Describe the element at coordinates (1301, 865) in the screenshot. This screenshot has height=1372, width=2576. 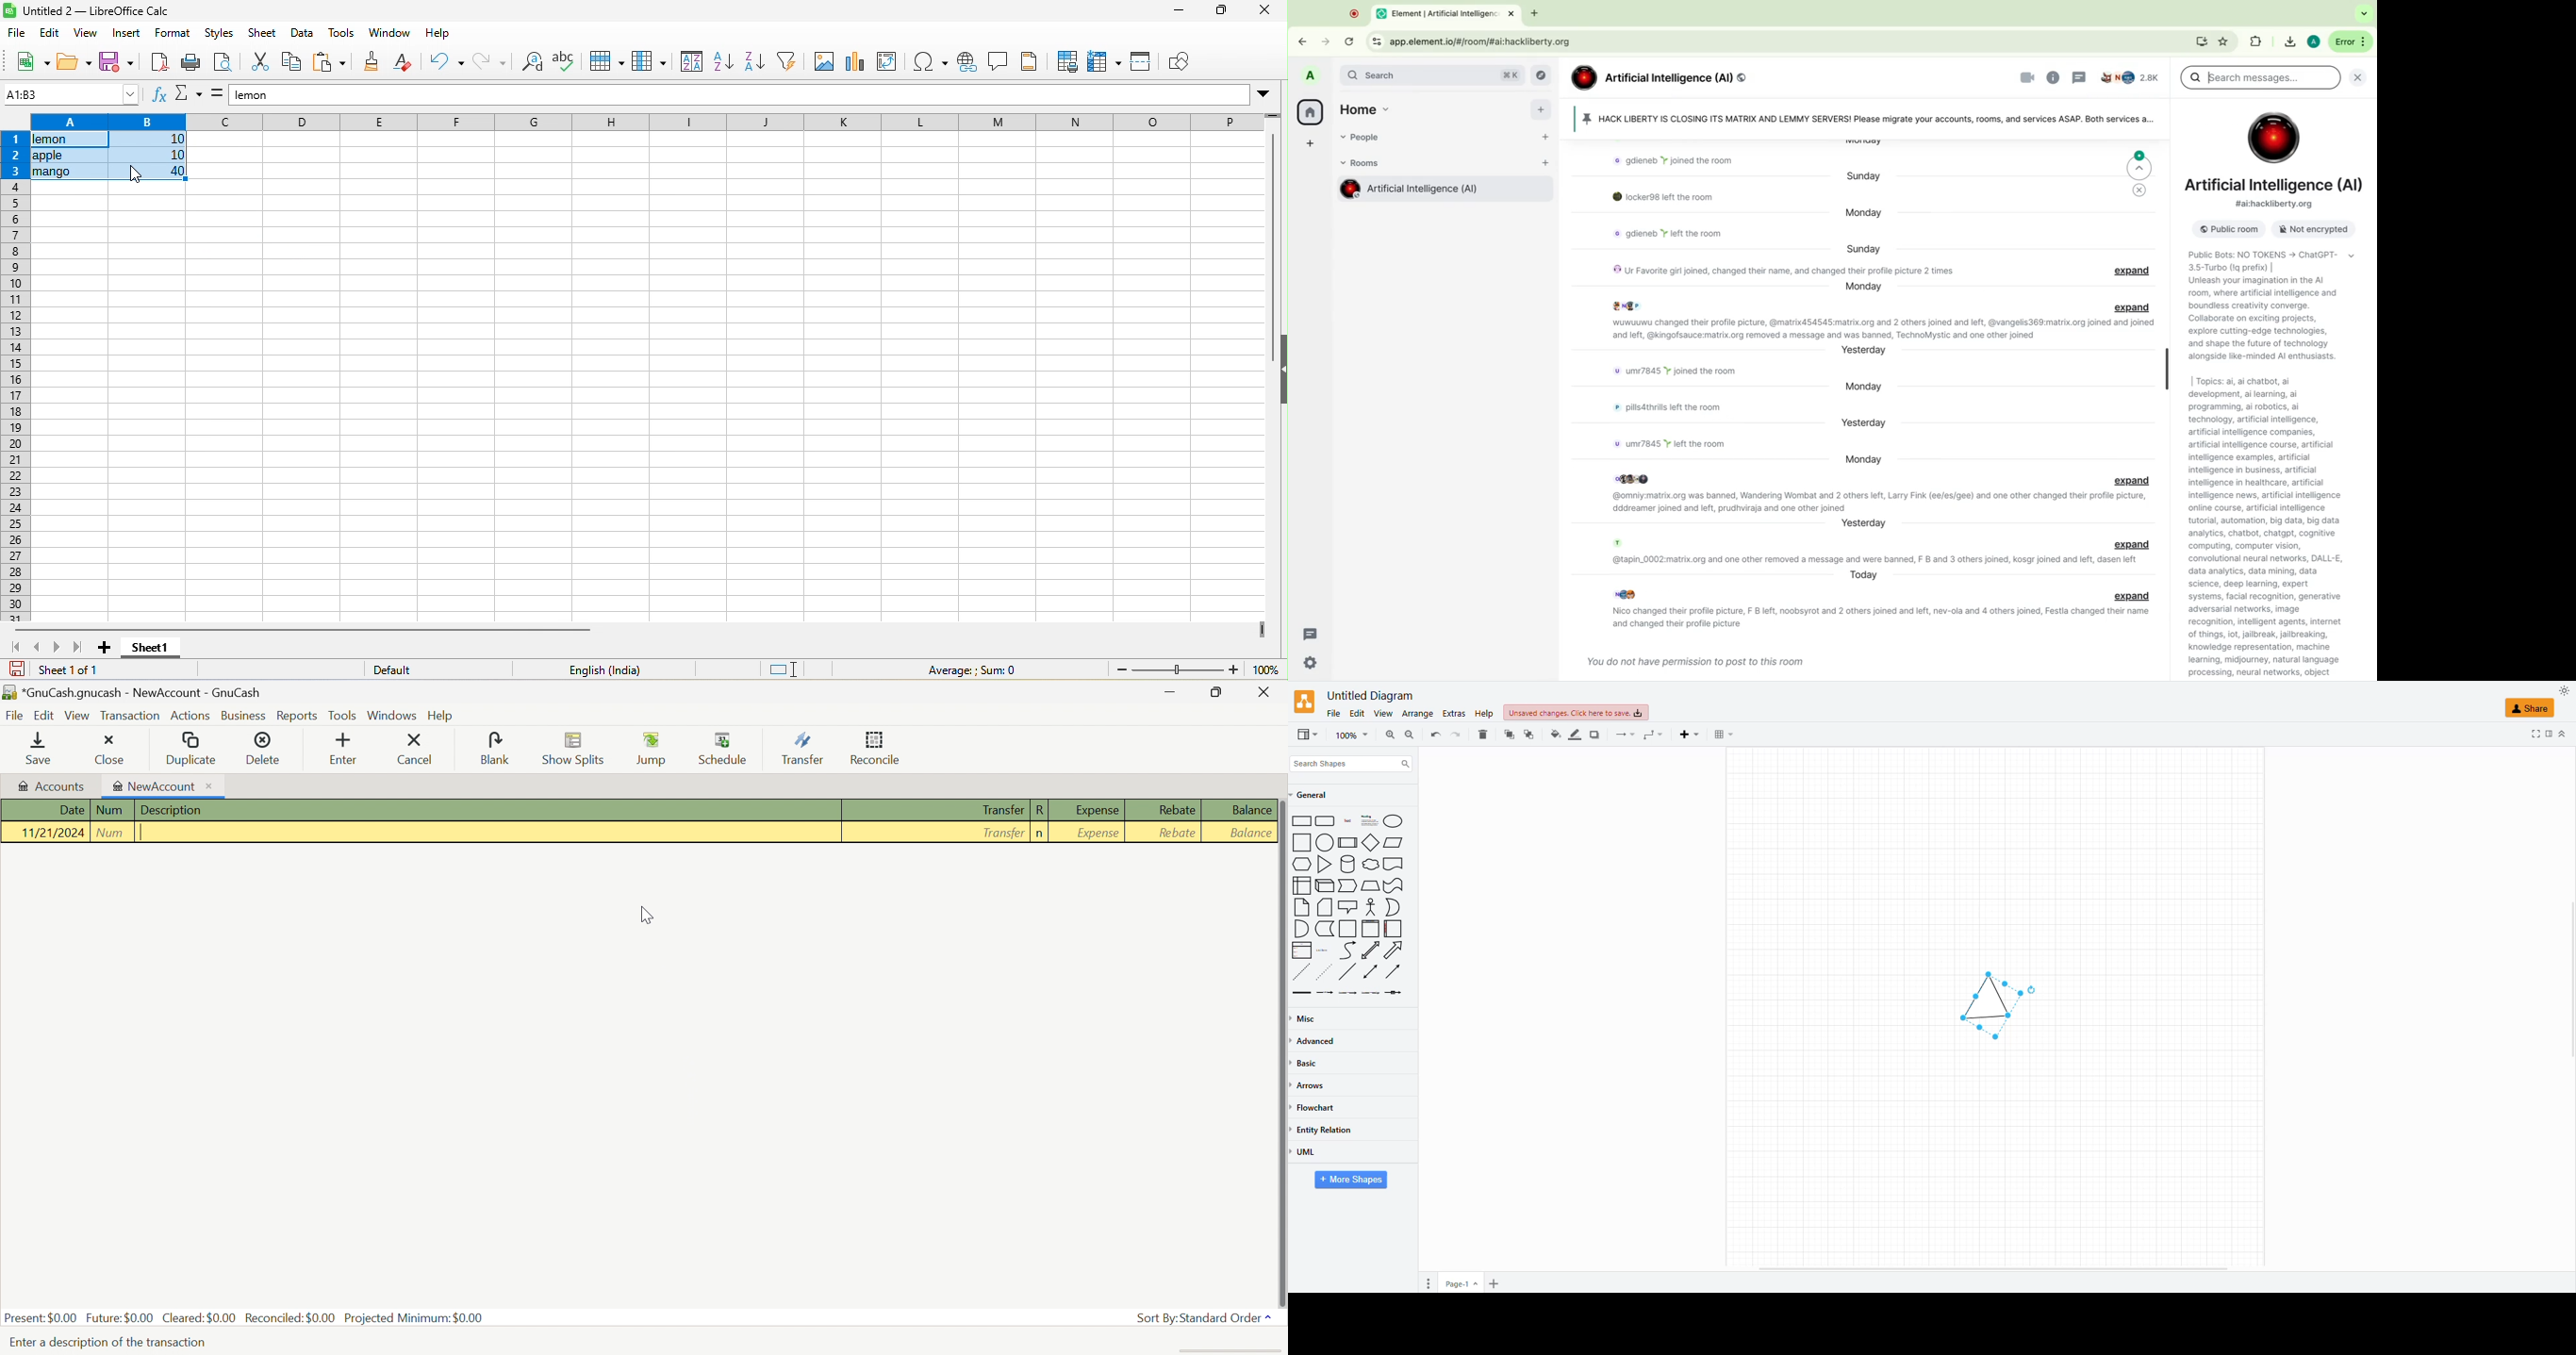
I see `Hexagon` at that location.